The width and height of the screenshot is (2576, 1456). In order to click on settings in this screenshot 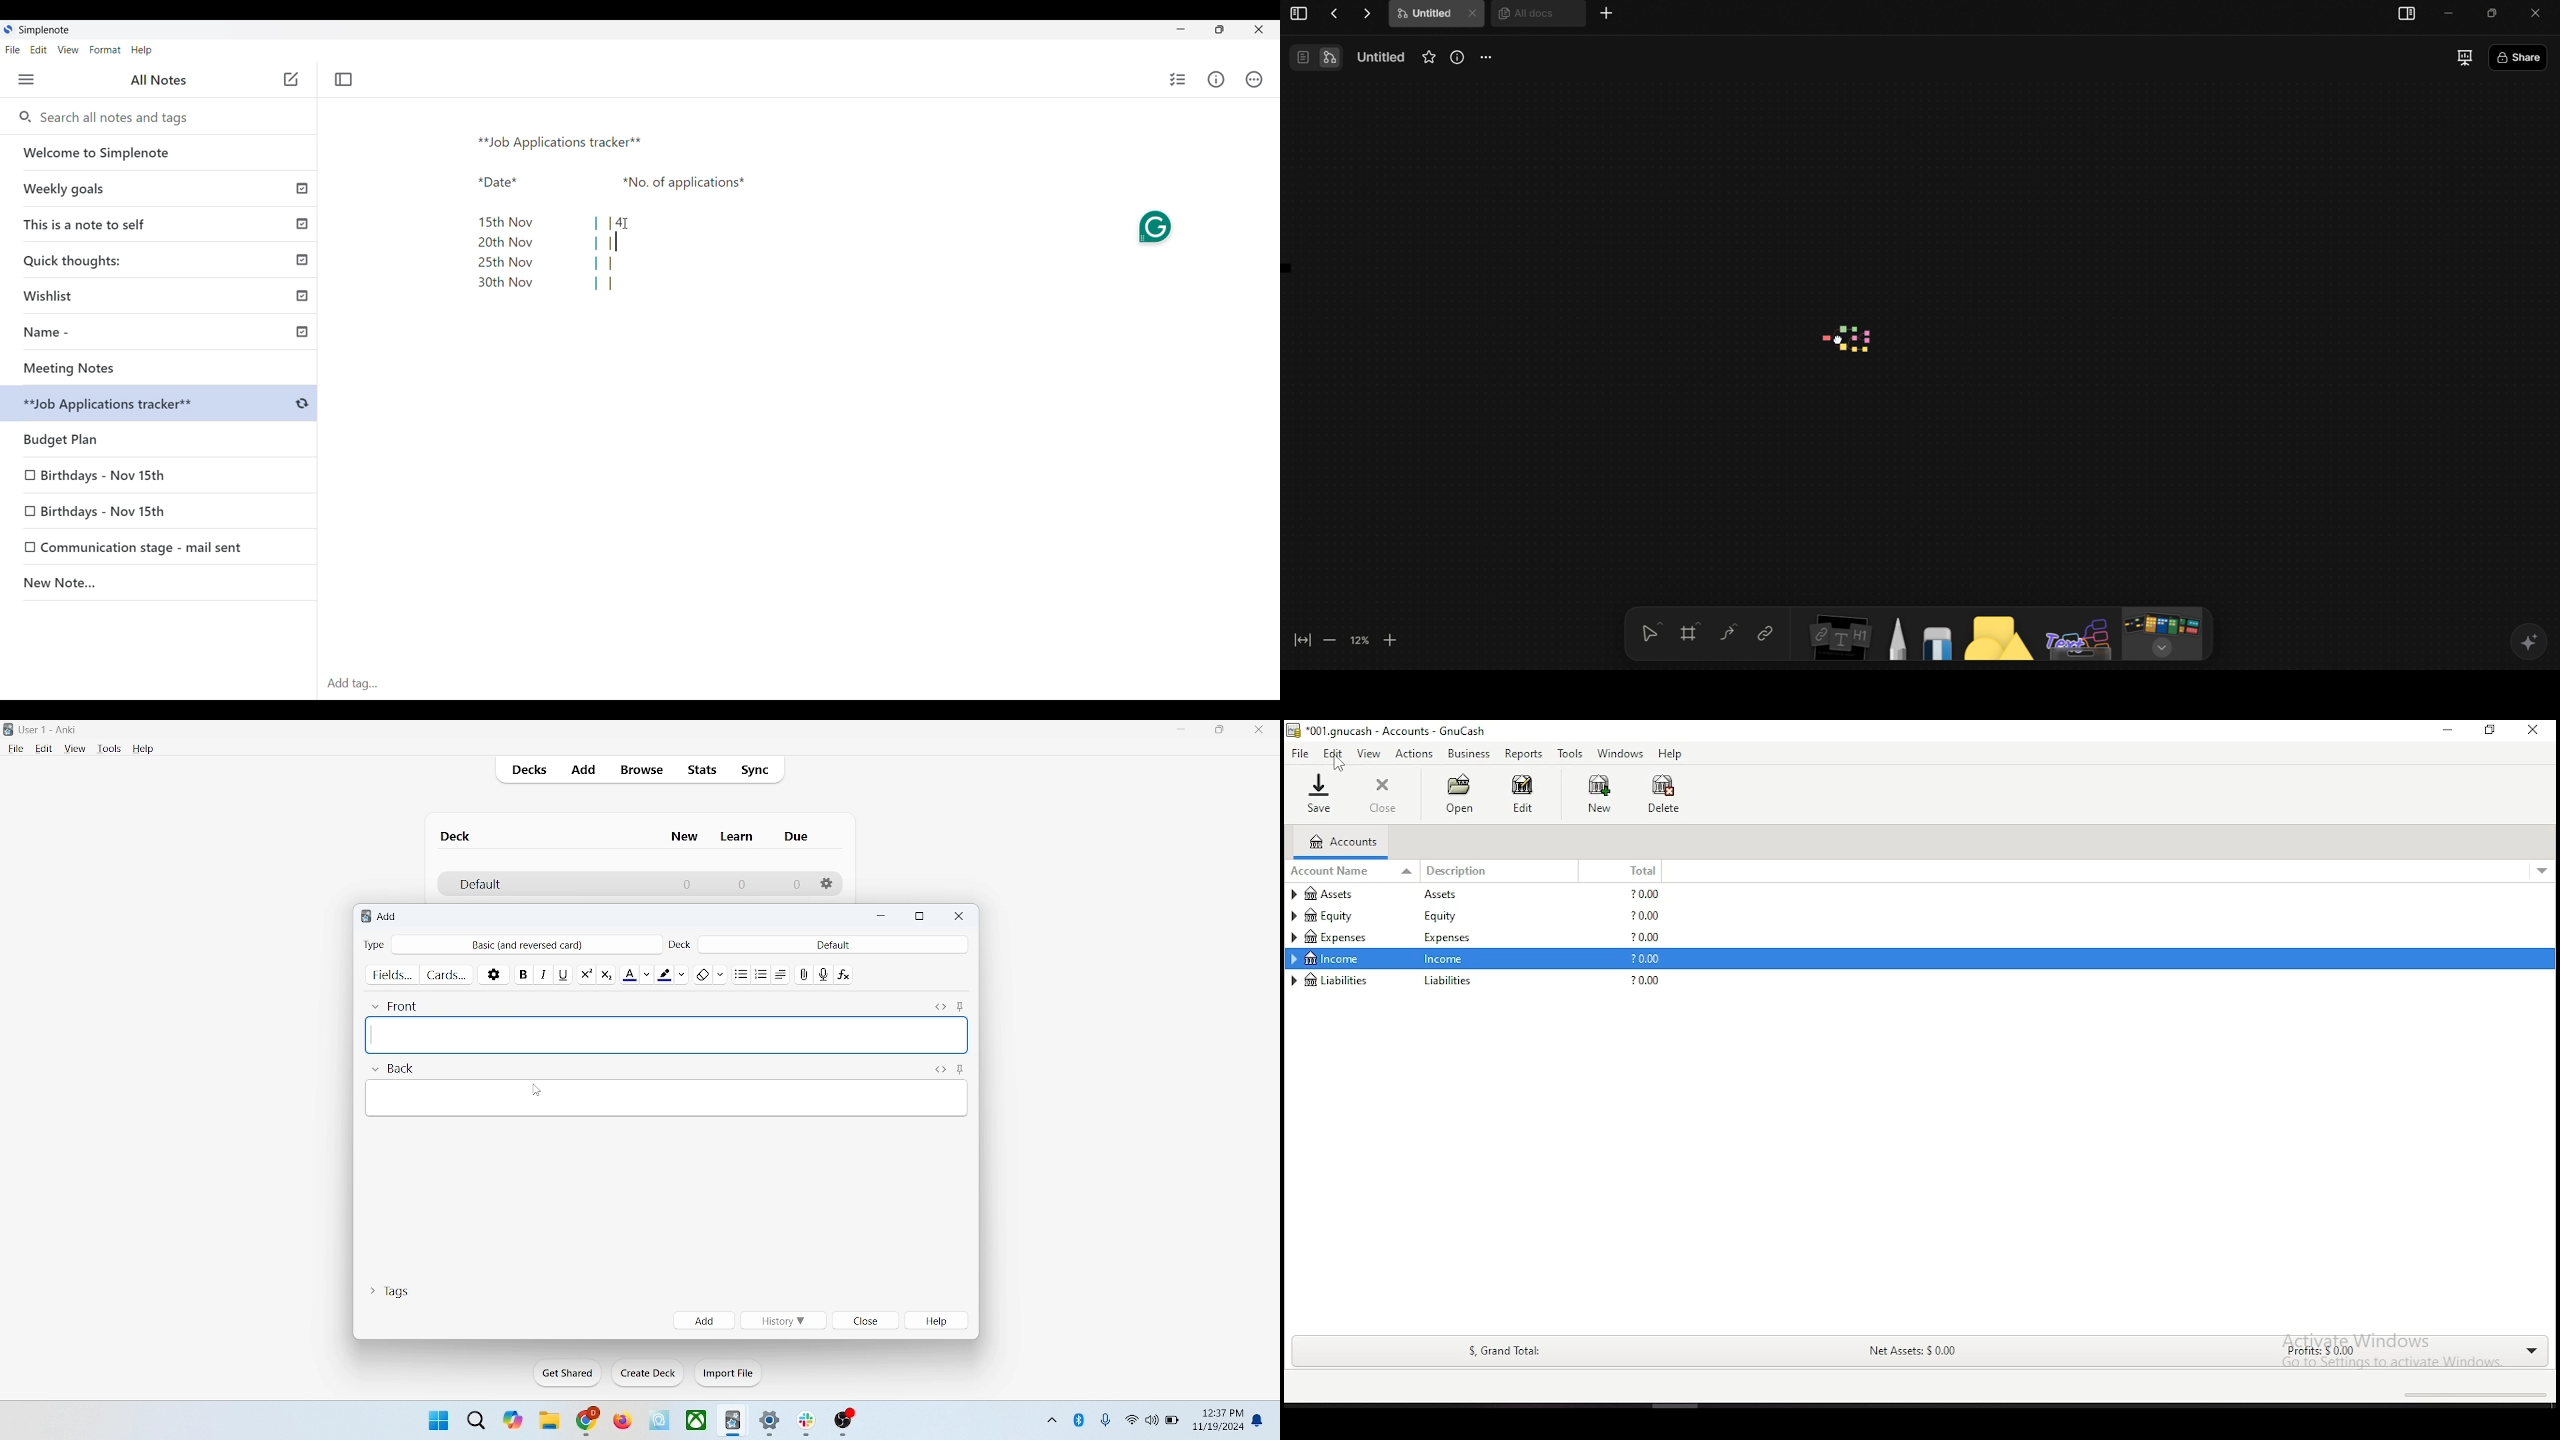, I will do `click(771, 1424)`.